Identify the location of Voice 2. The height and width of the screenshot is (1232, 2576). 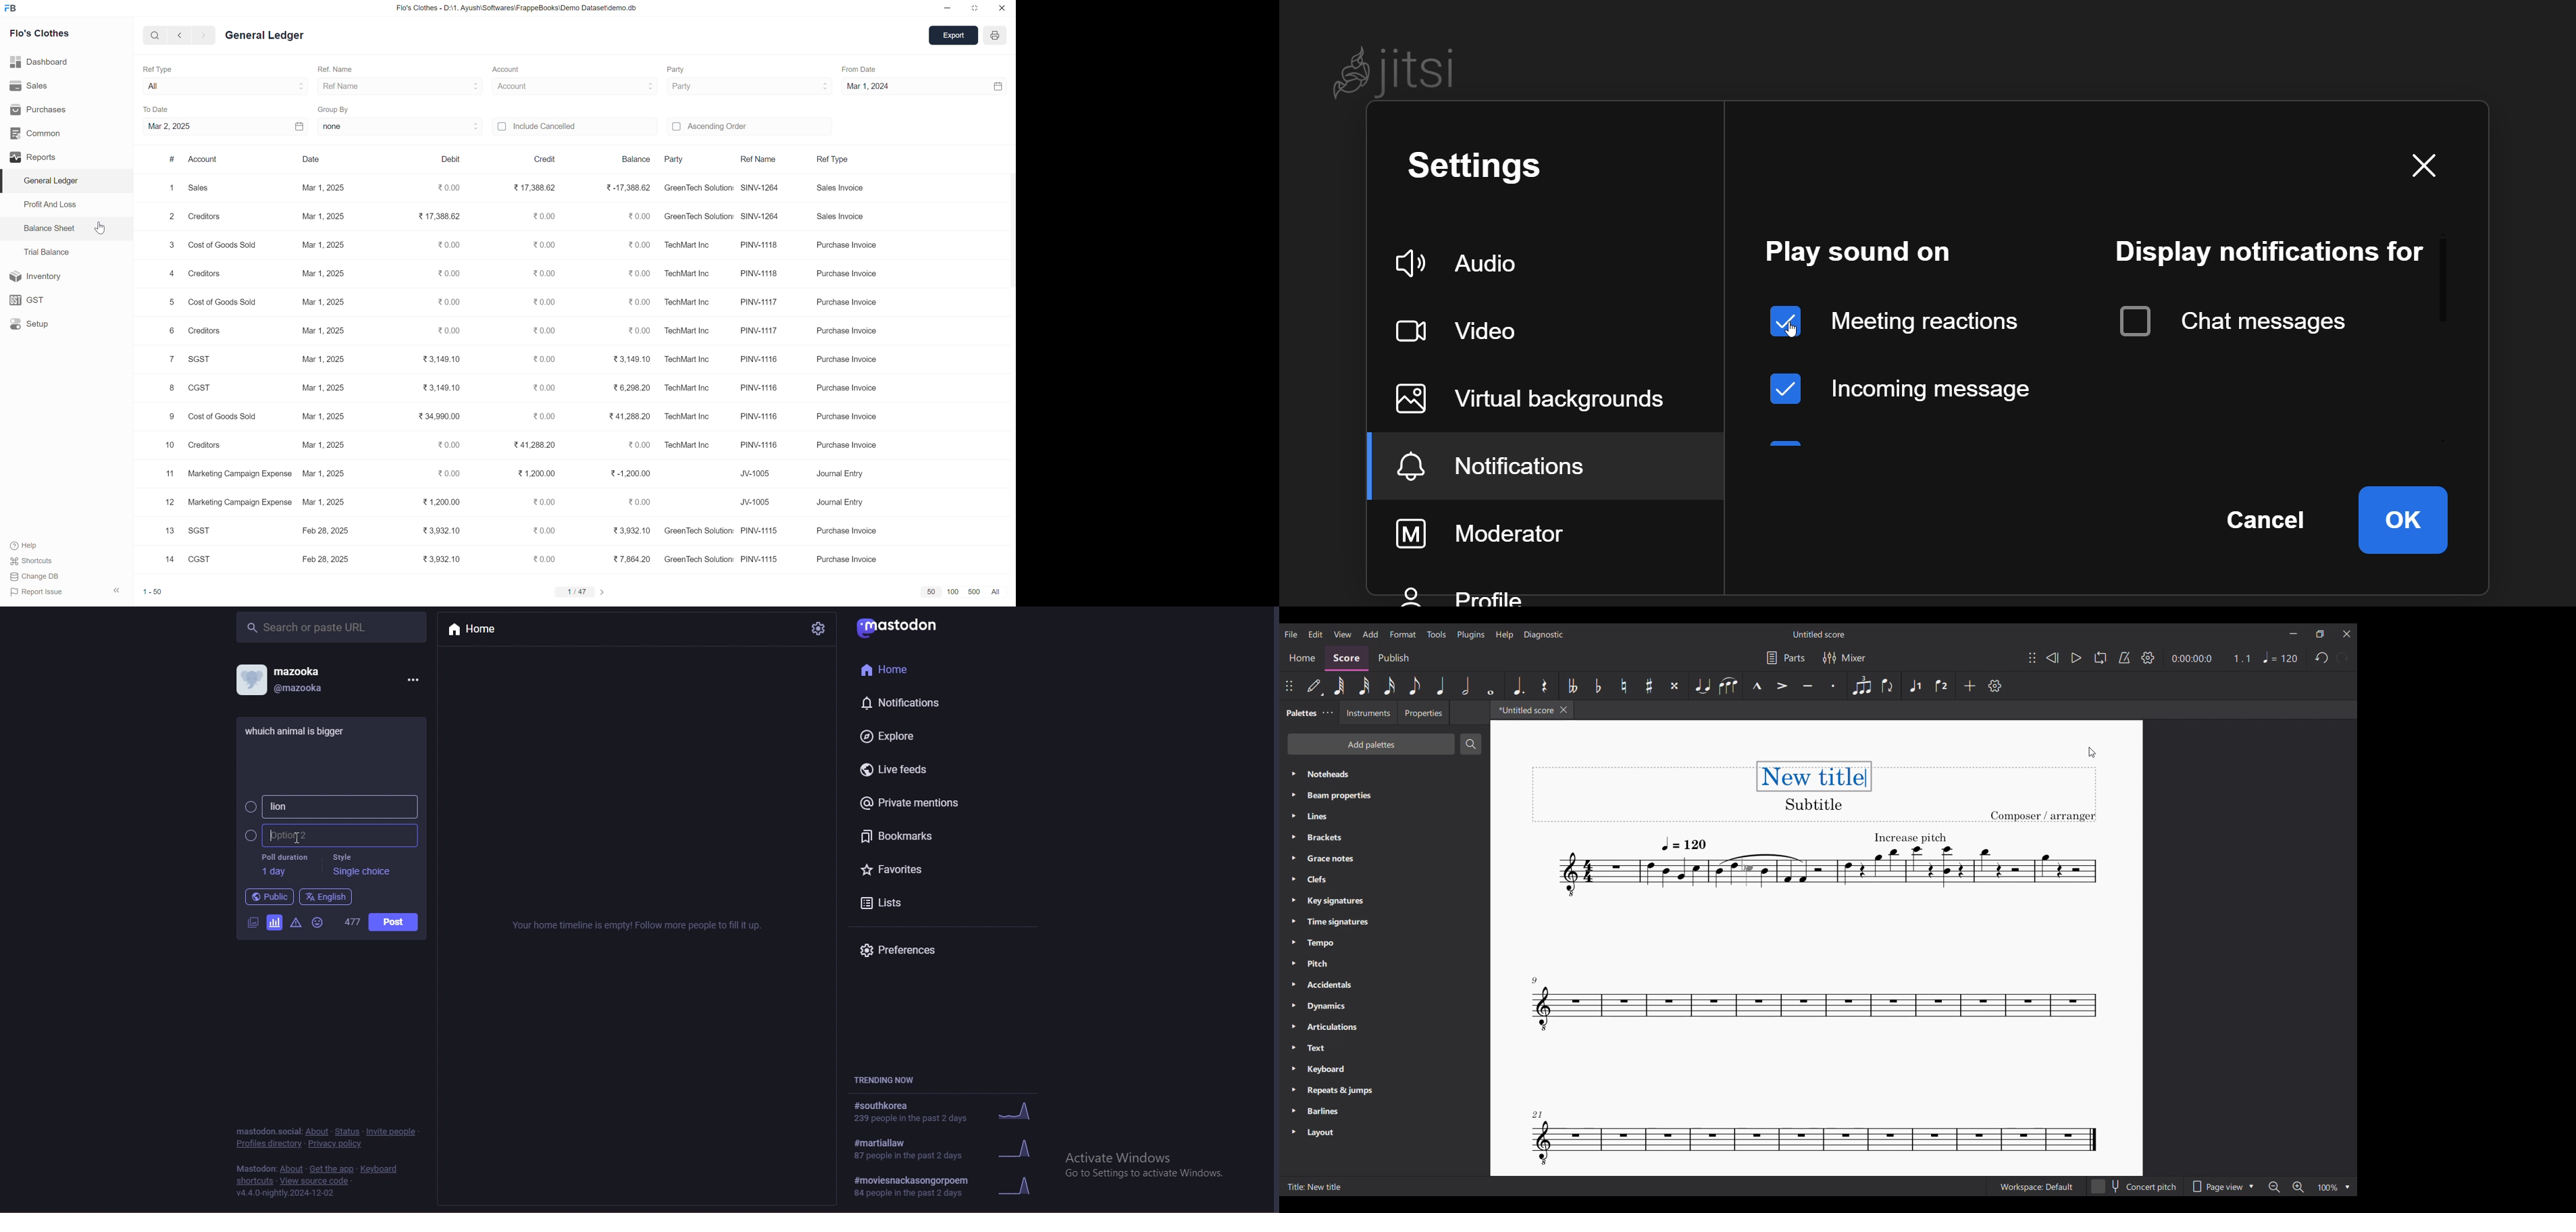
(1942, 686).